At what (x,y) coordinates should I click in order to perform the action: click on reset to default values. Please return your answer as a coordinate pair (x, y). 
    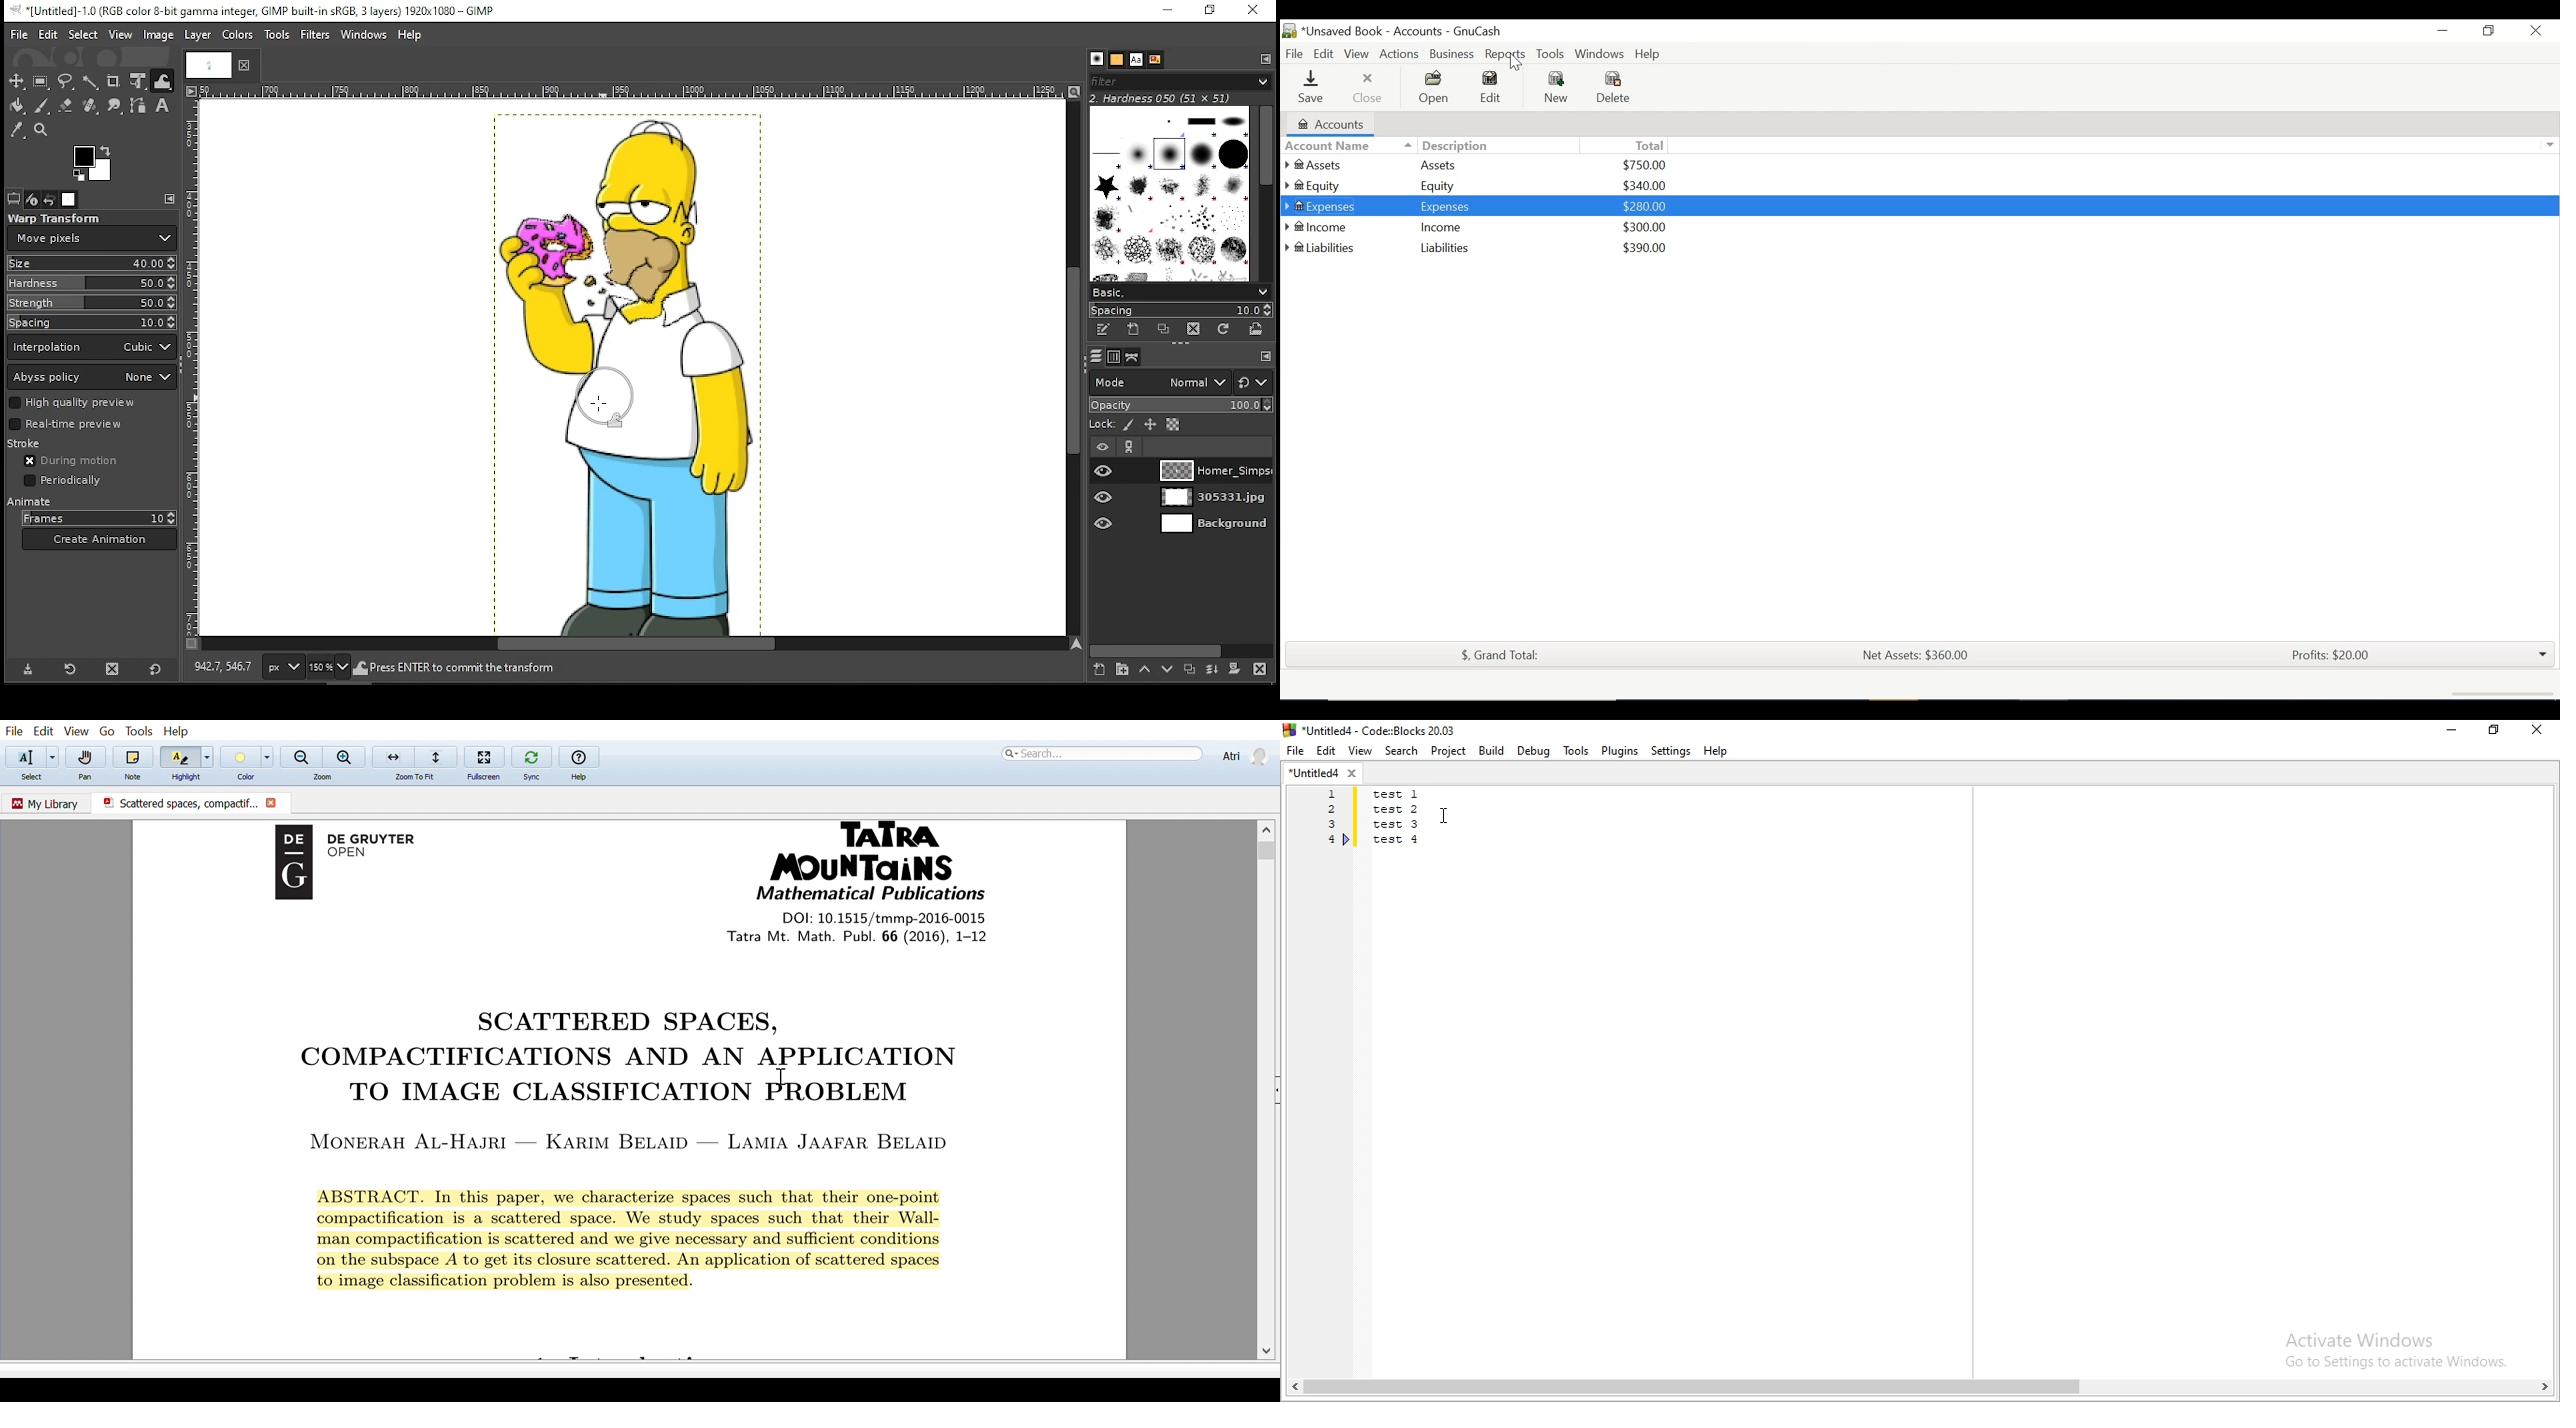
    Looking at the image, I should click on (156, 669).